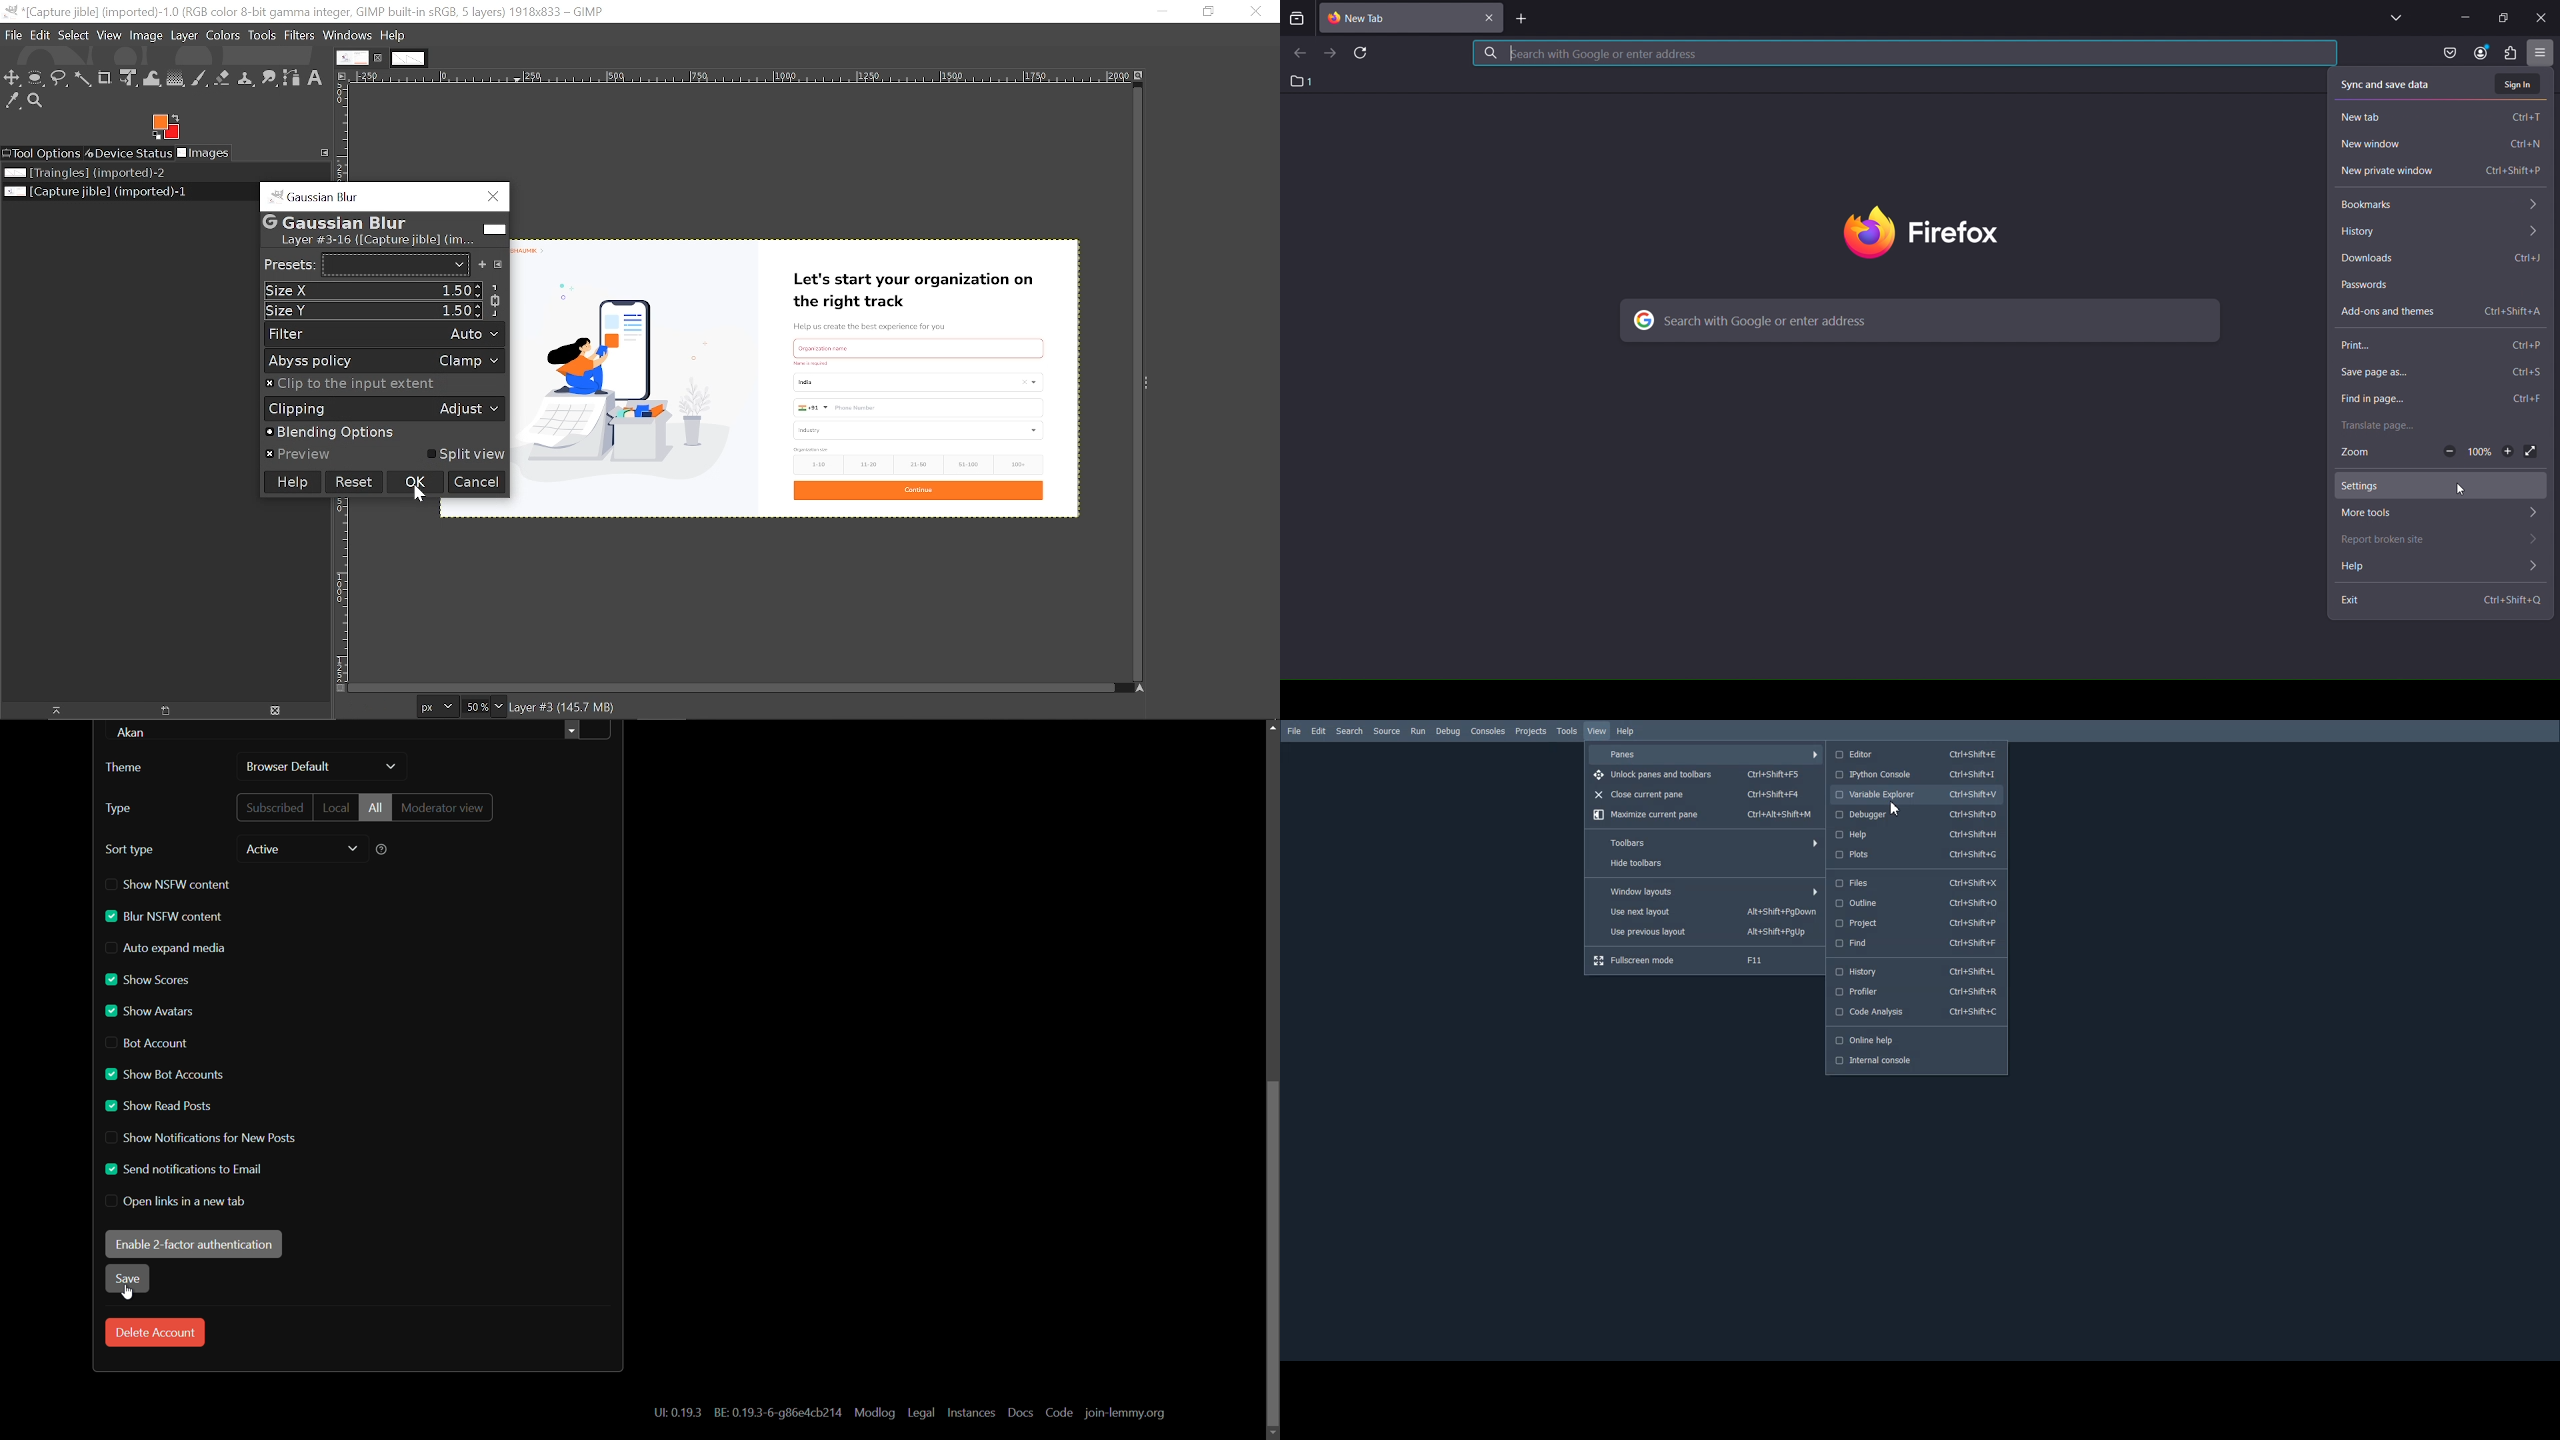 The width and height of the screenshot is (2576, 1456). What do you see at coordinates (2459, 16) in the screenshot?
I see `minimize` at bounding box center [2459, 16].